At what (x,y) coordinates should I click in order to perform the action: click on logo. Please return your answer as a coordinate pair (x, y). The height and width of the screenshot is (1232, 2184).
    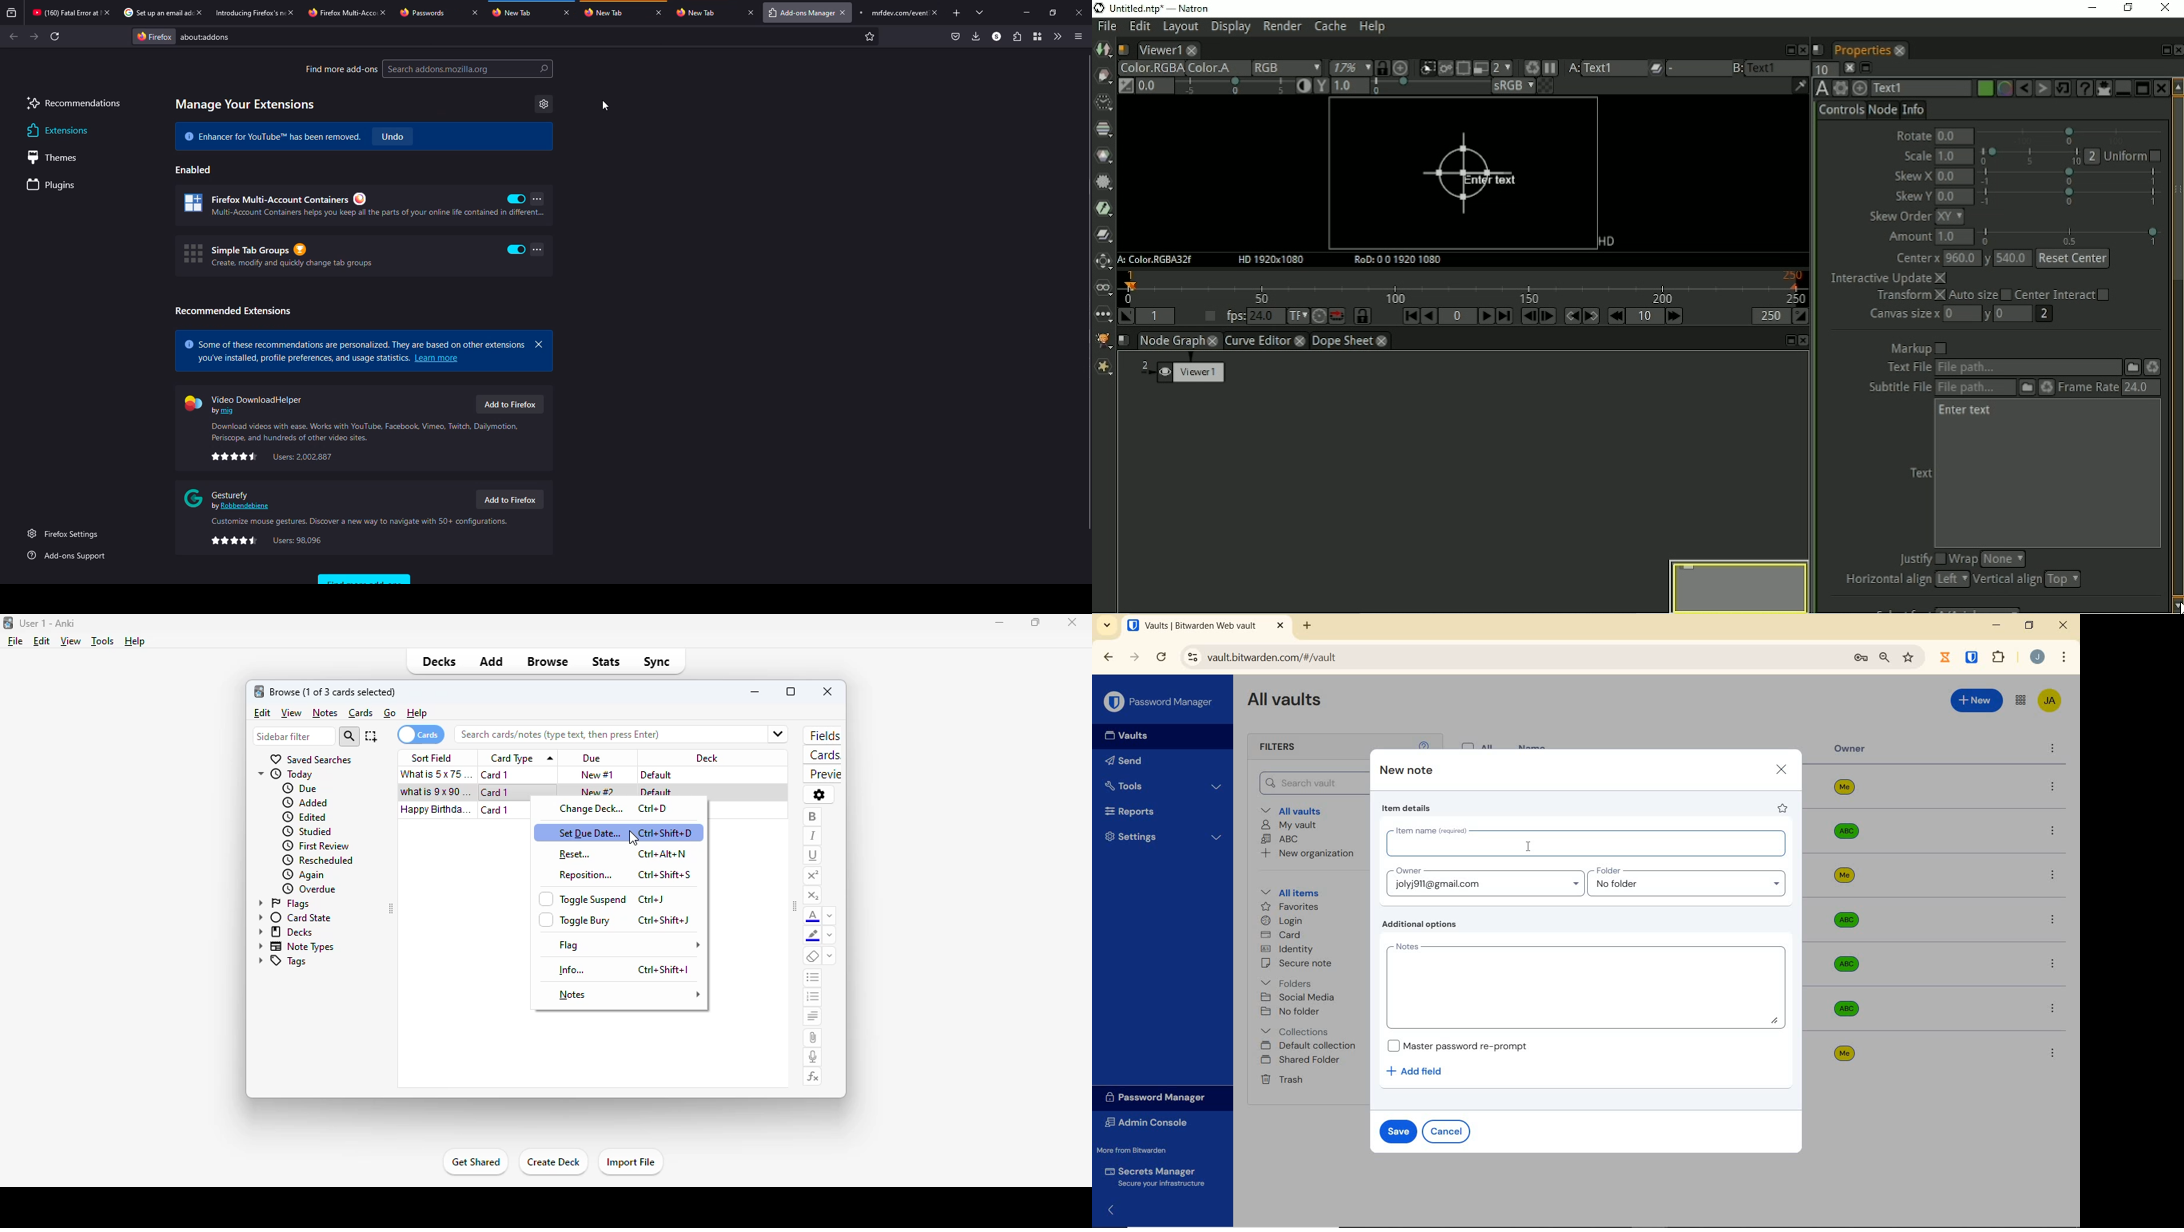
    Looking at the image, I should click on (7, 623).